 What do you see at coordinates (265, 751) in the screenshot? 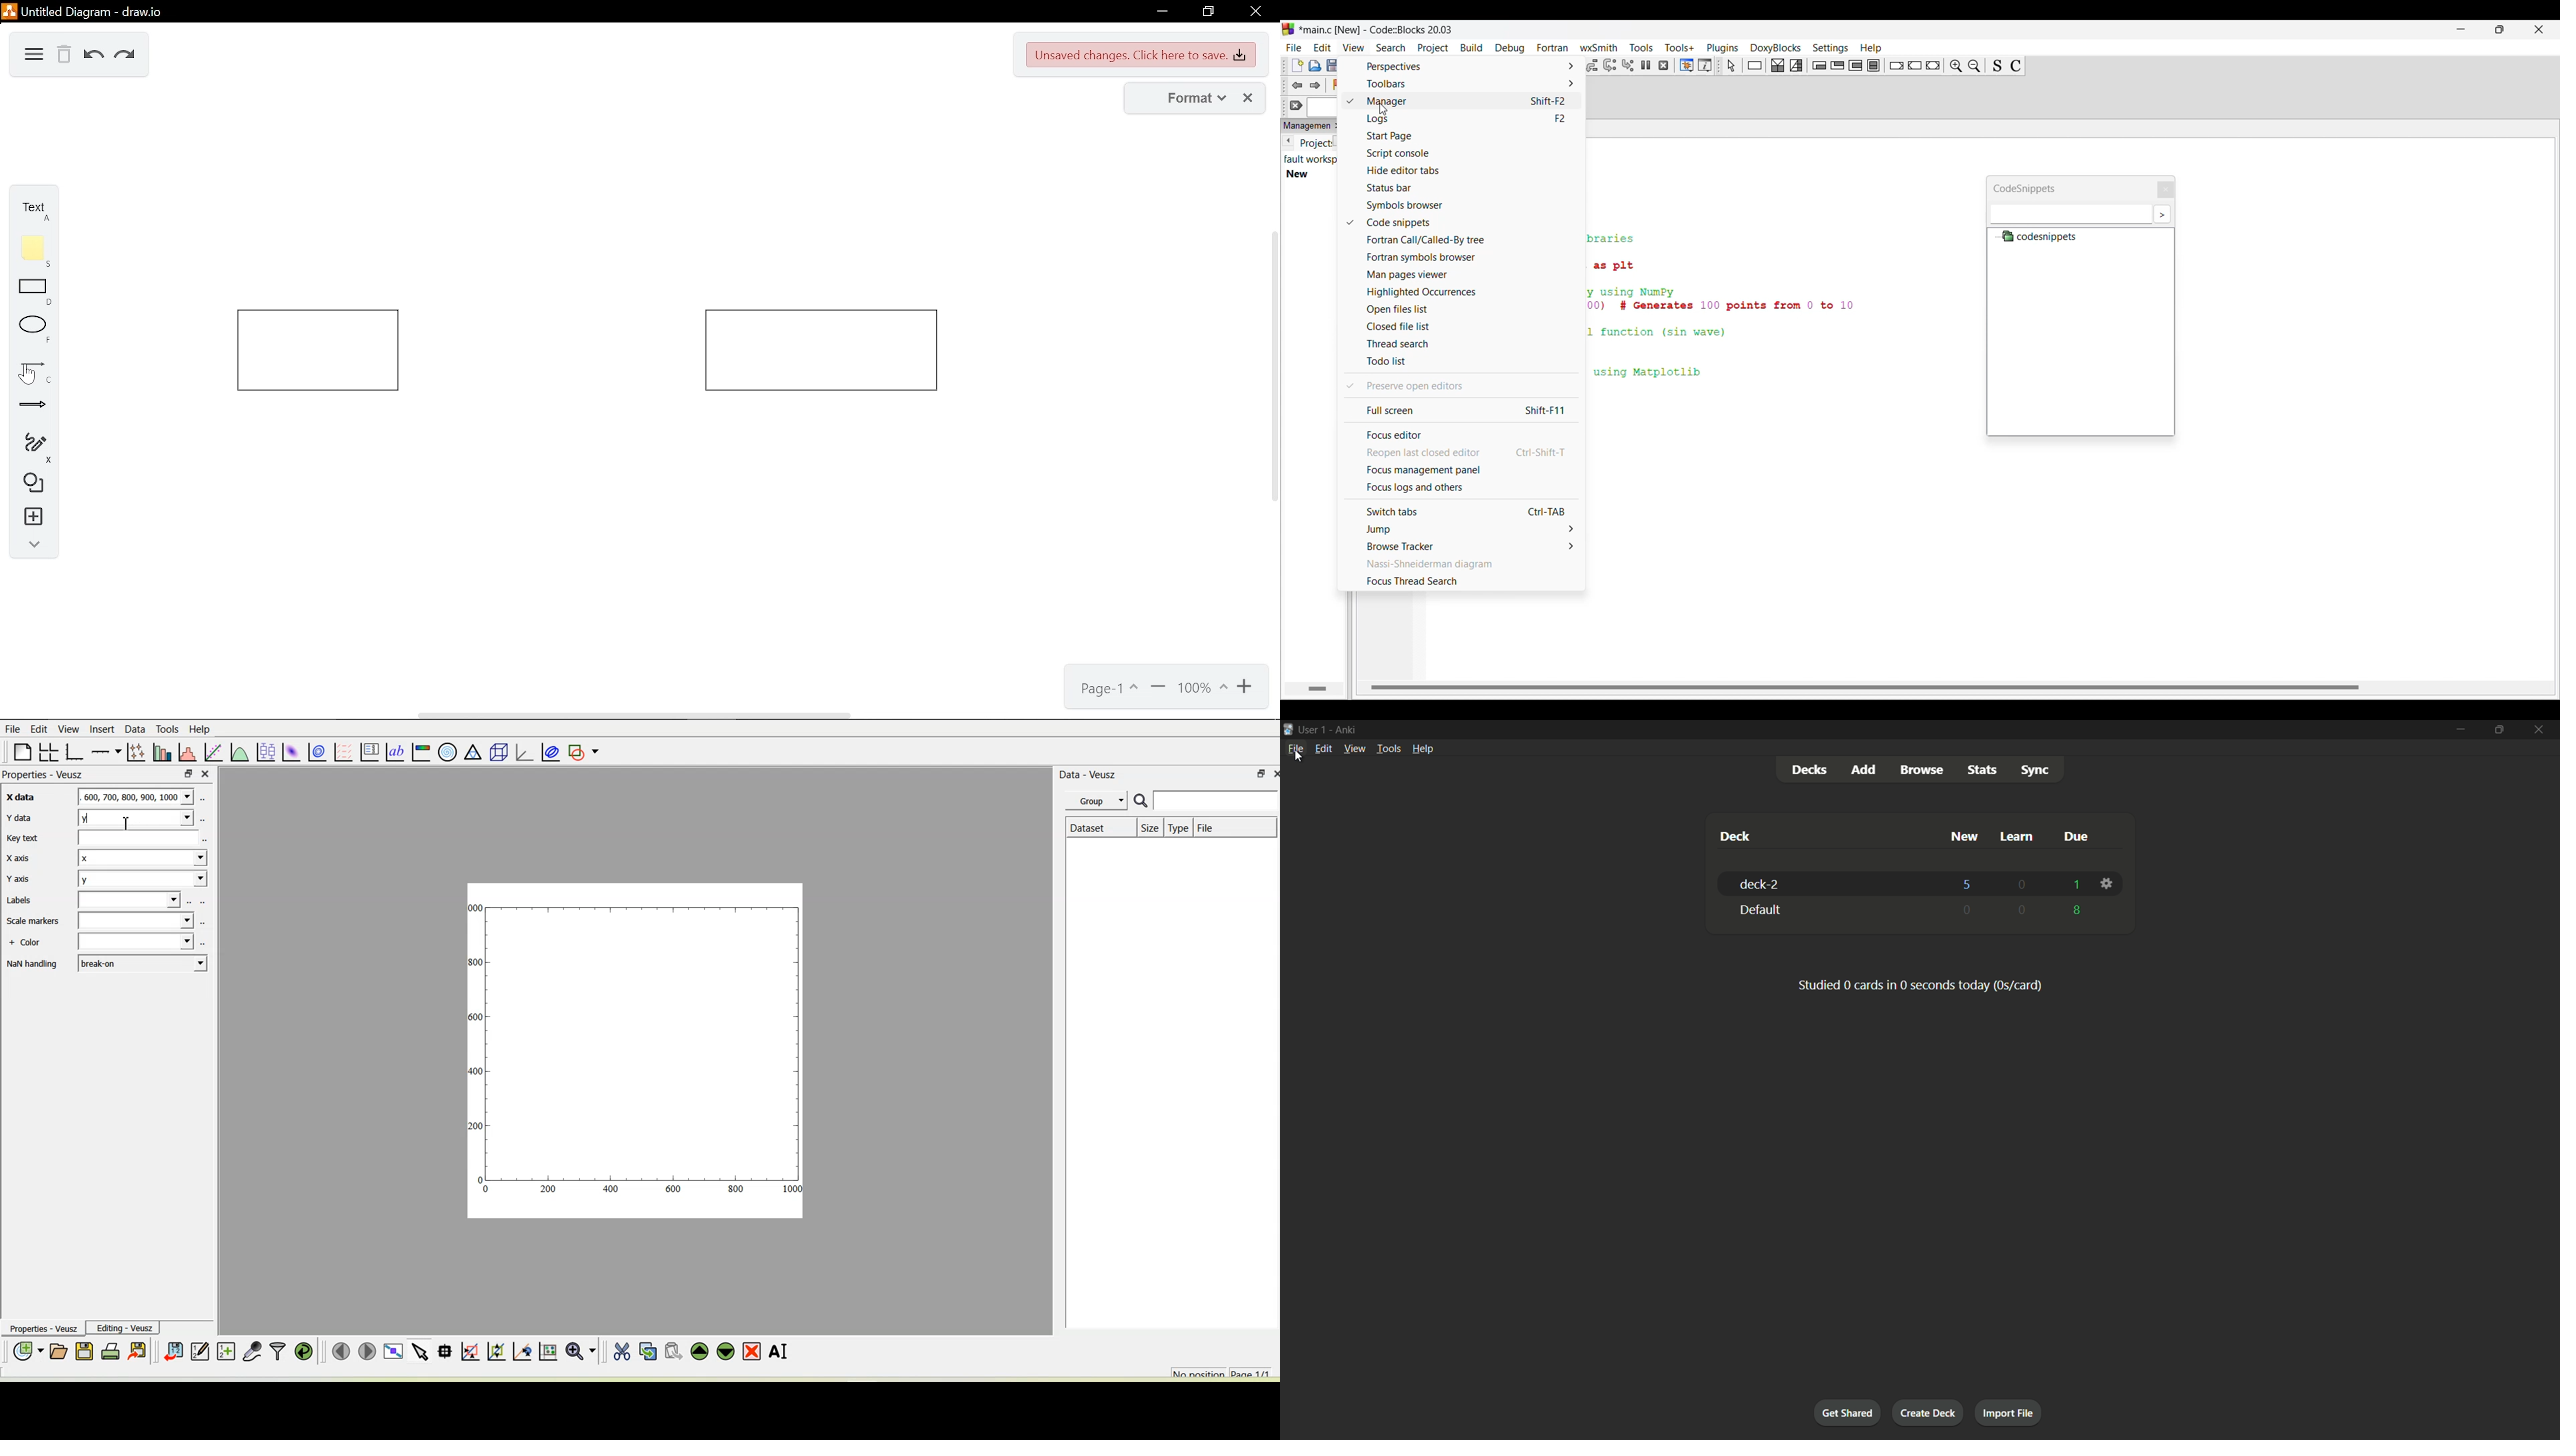
I see `plot box plots` at bounding box center [265, 751].